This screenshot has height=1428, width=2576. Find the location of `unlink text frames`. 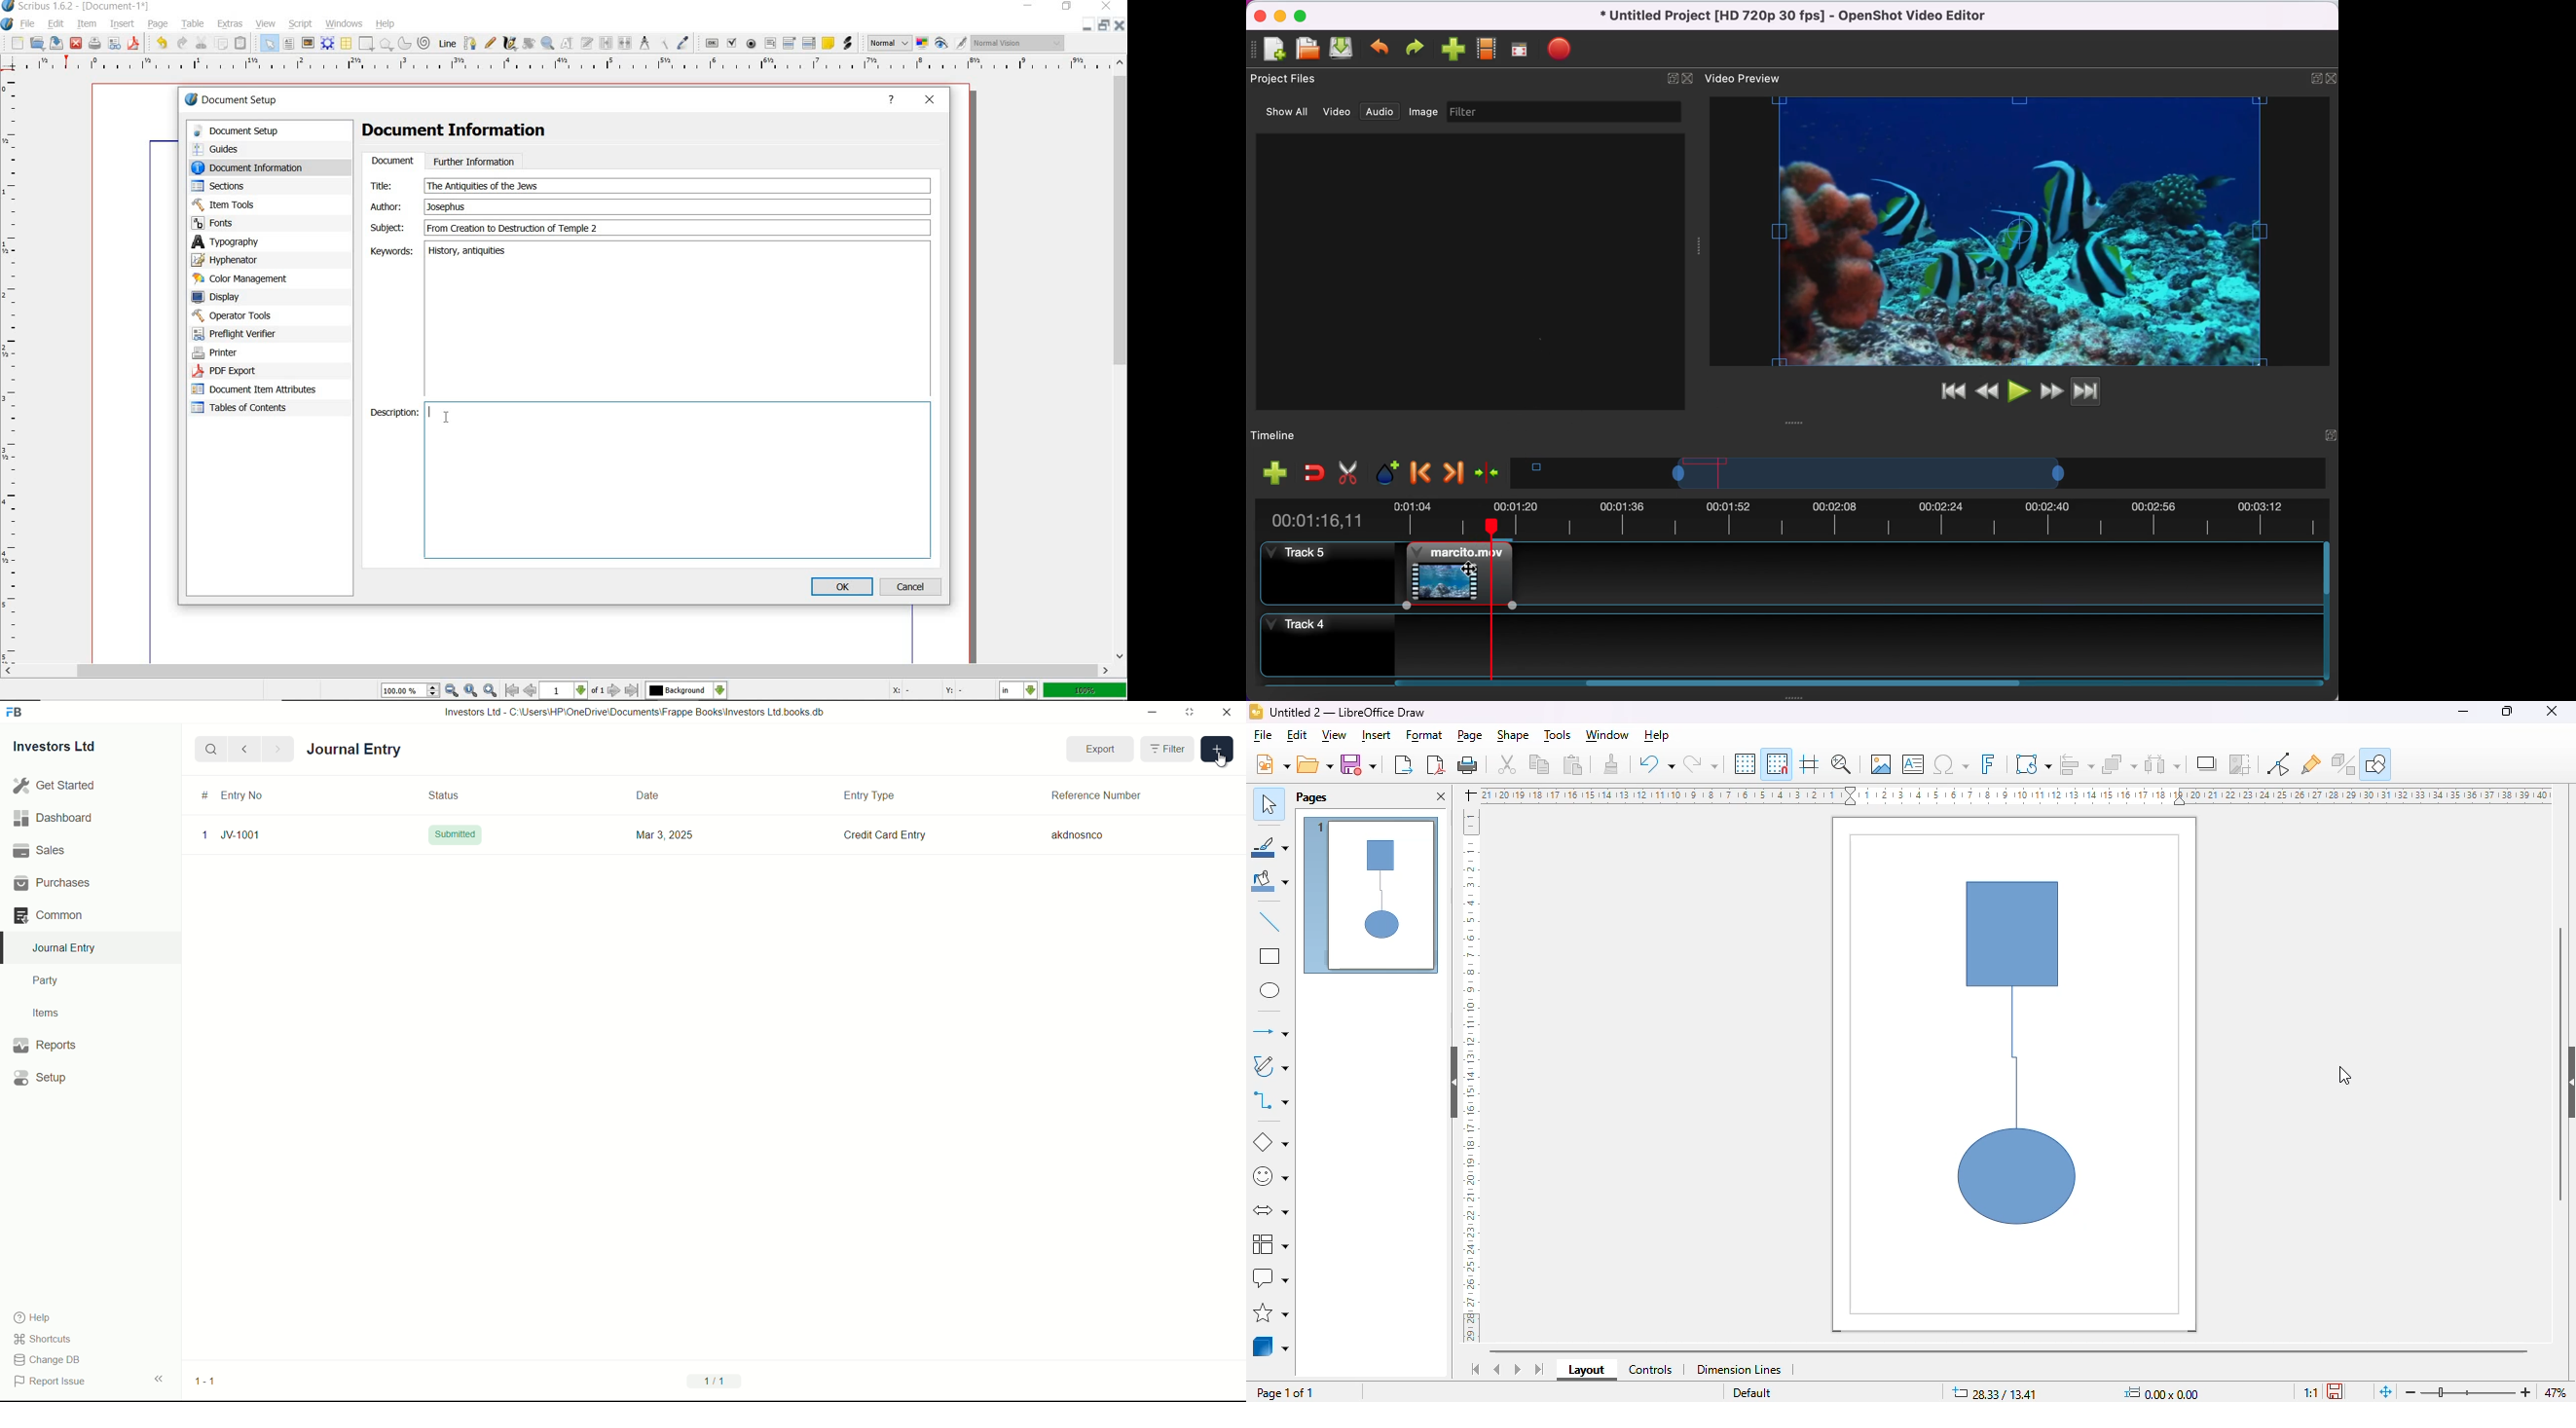

unlink text frames is located at coordinates (626, 42).